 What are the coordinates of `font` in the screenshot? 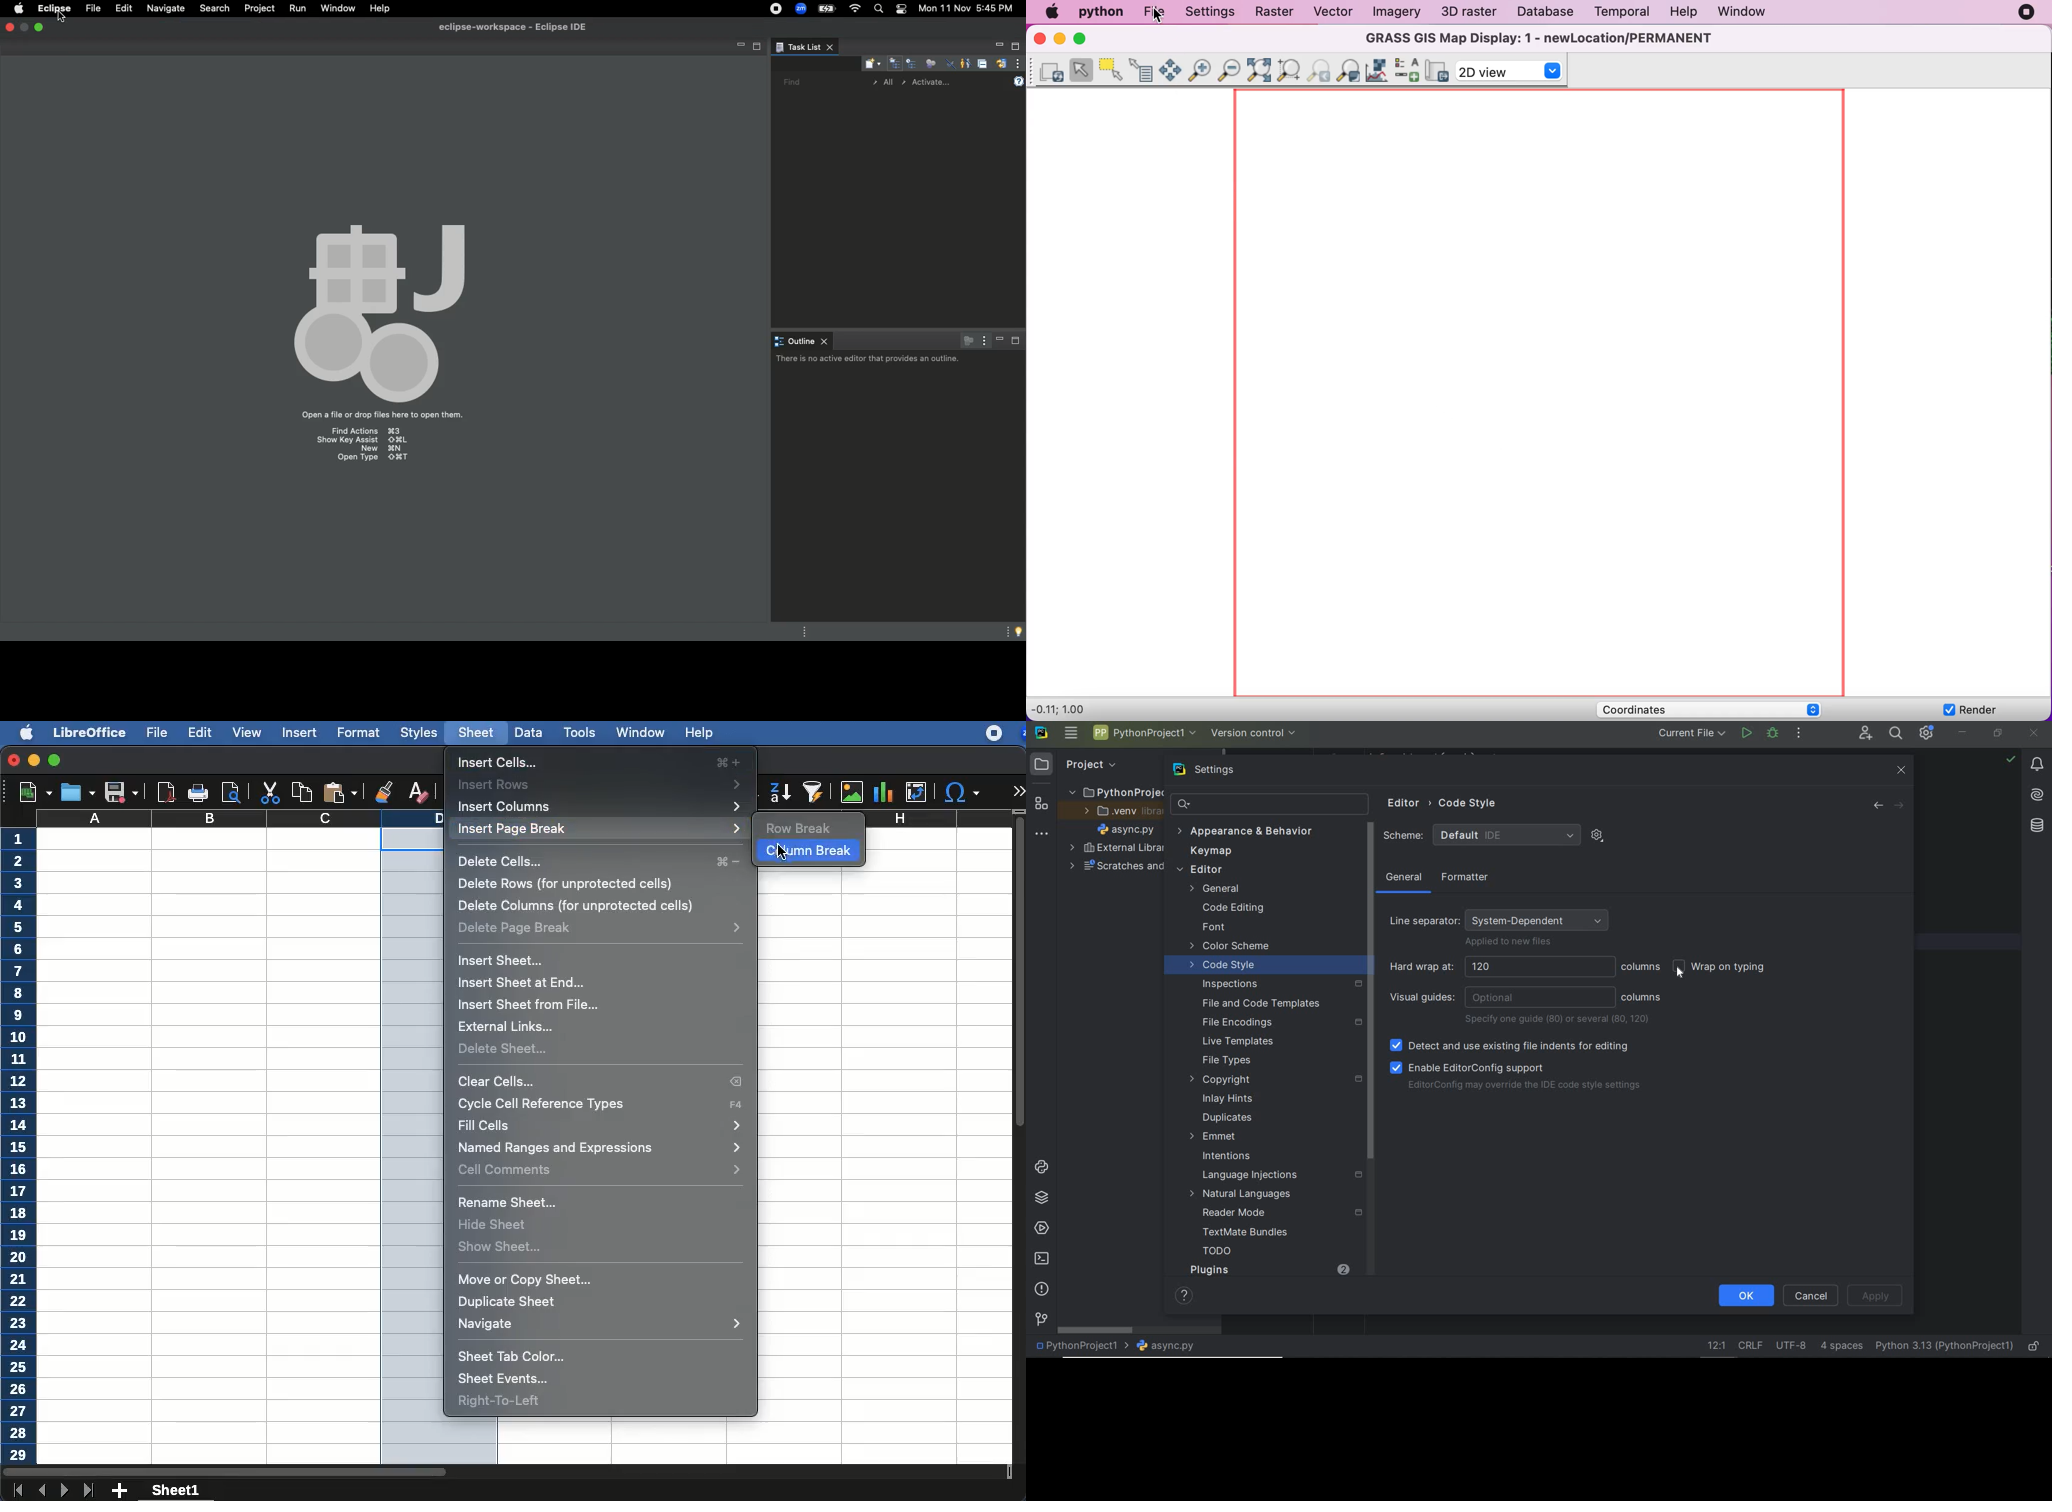 It's located at (1213, 928).